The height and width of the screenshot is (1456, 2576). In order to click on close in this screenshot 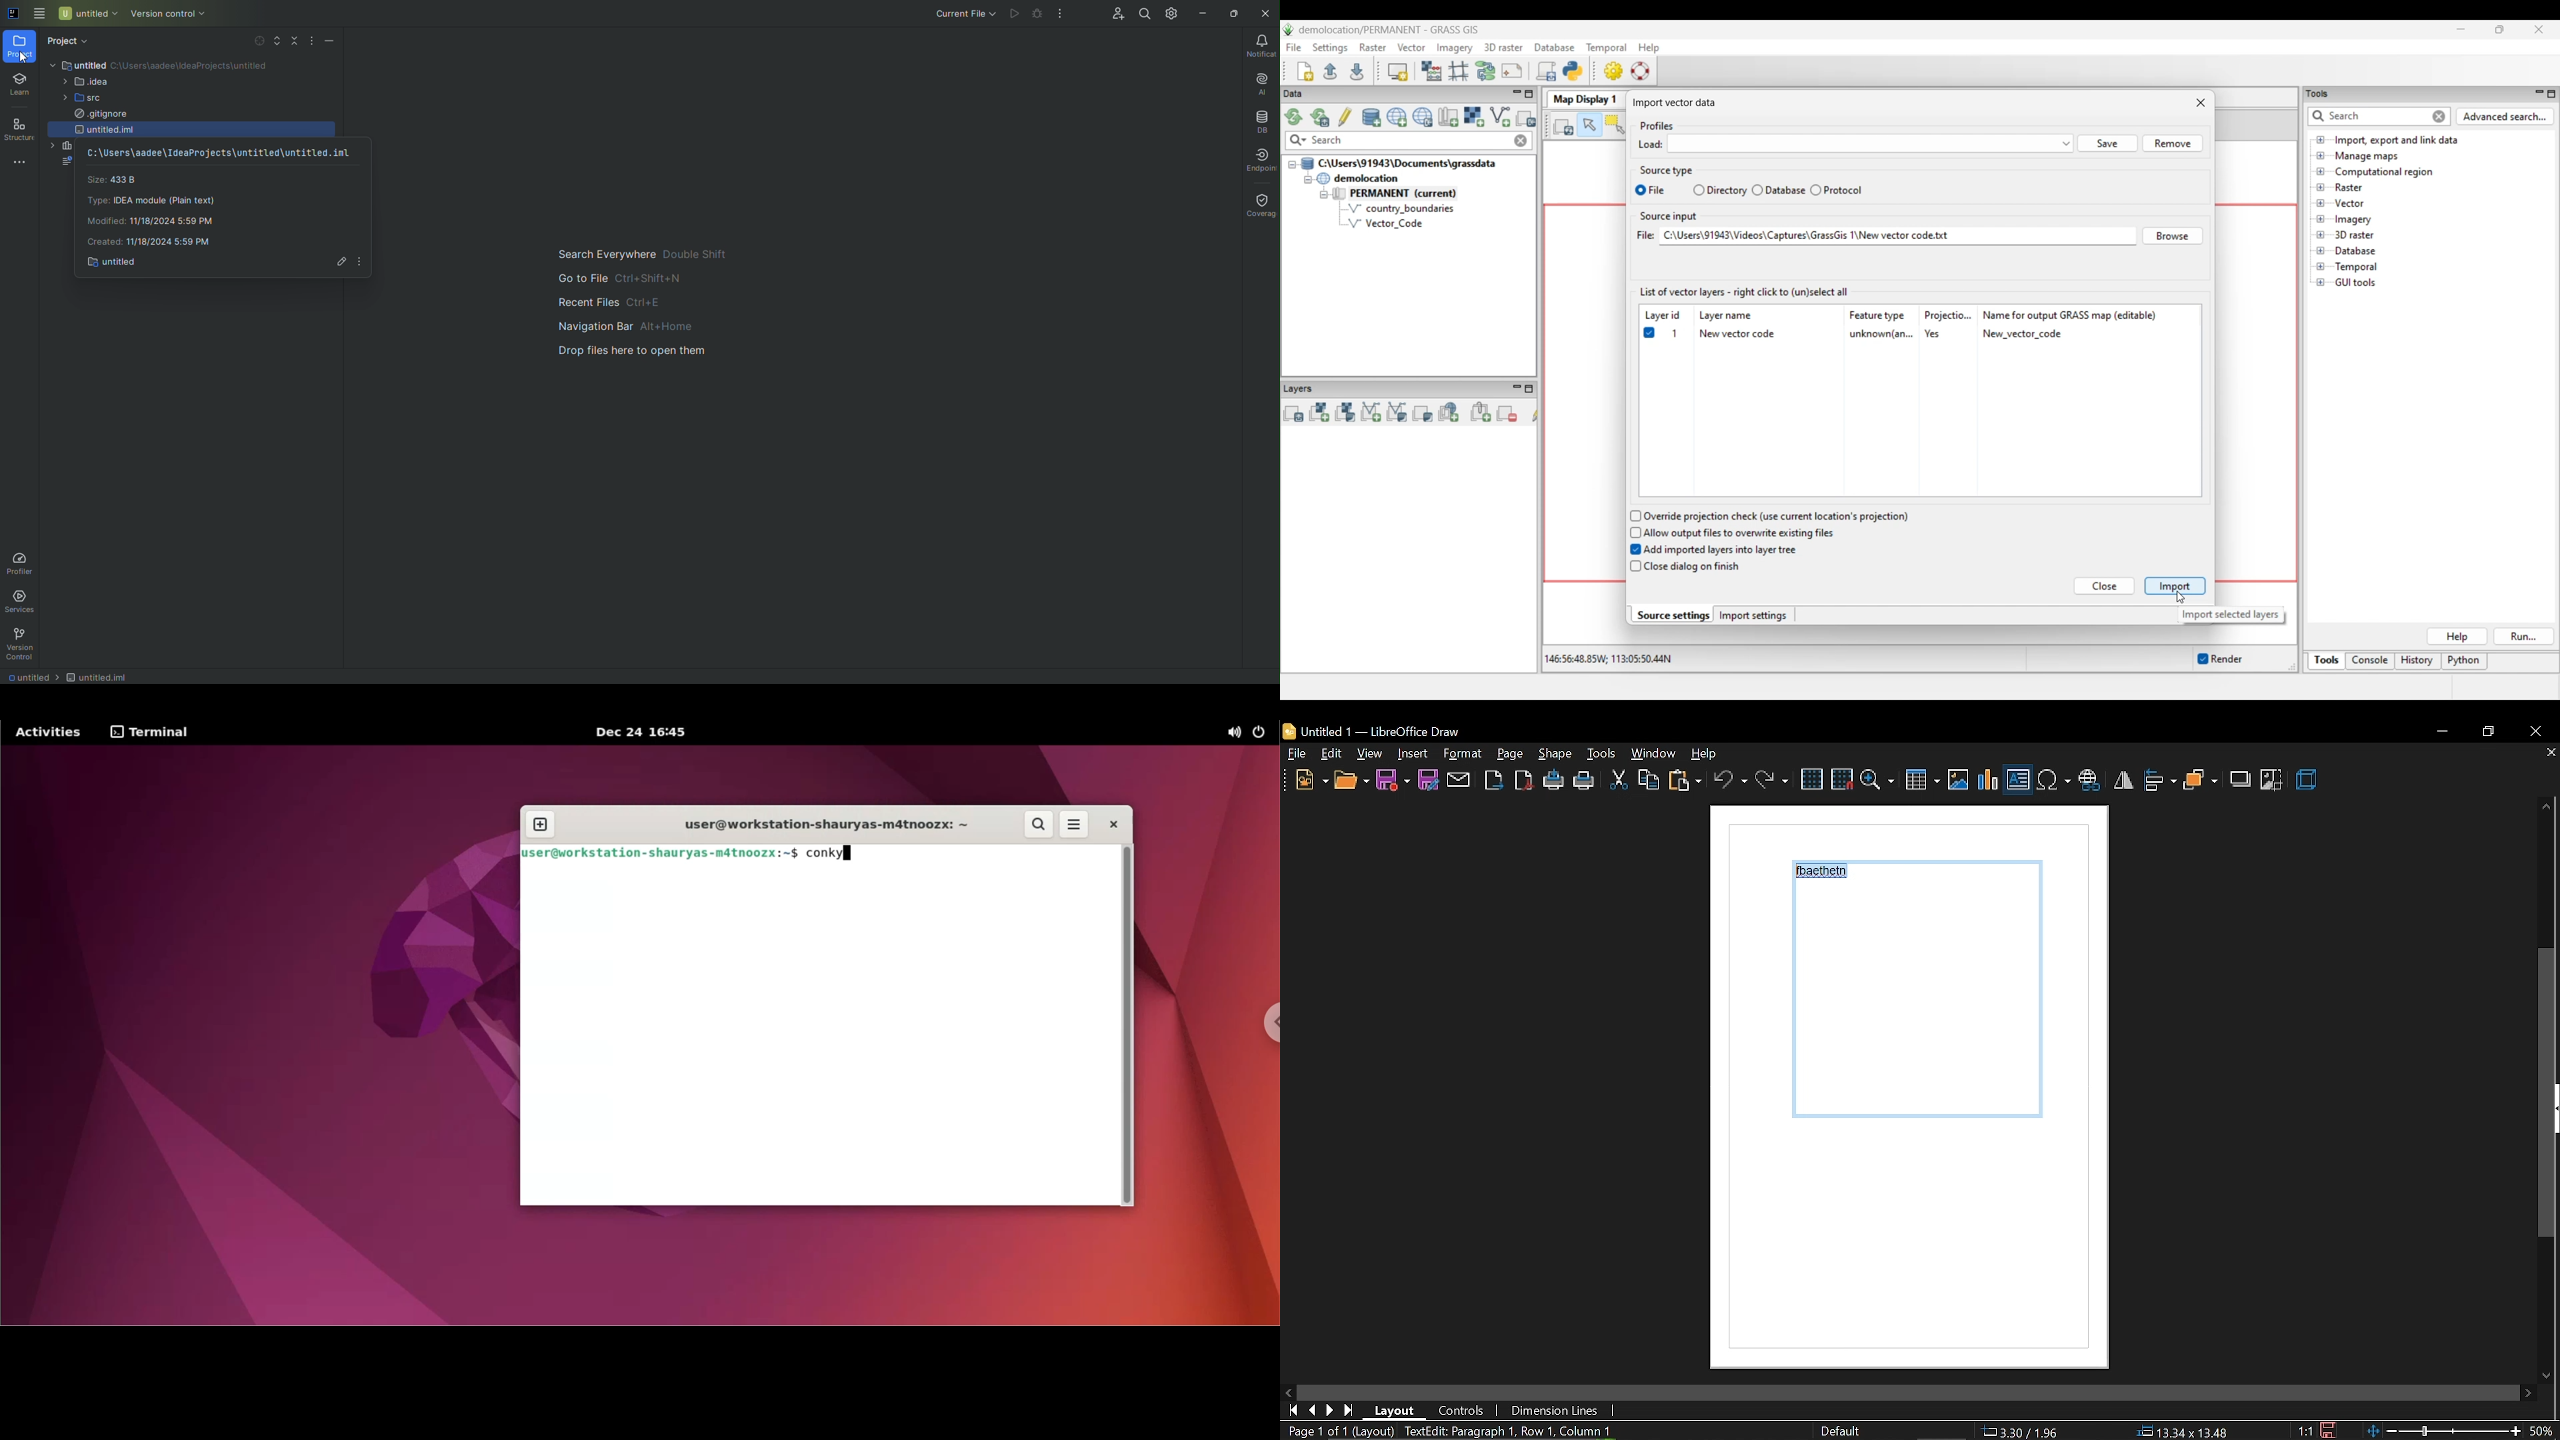, I will do `click(2537, 731)`.